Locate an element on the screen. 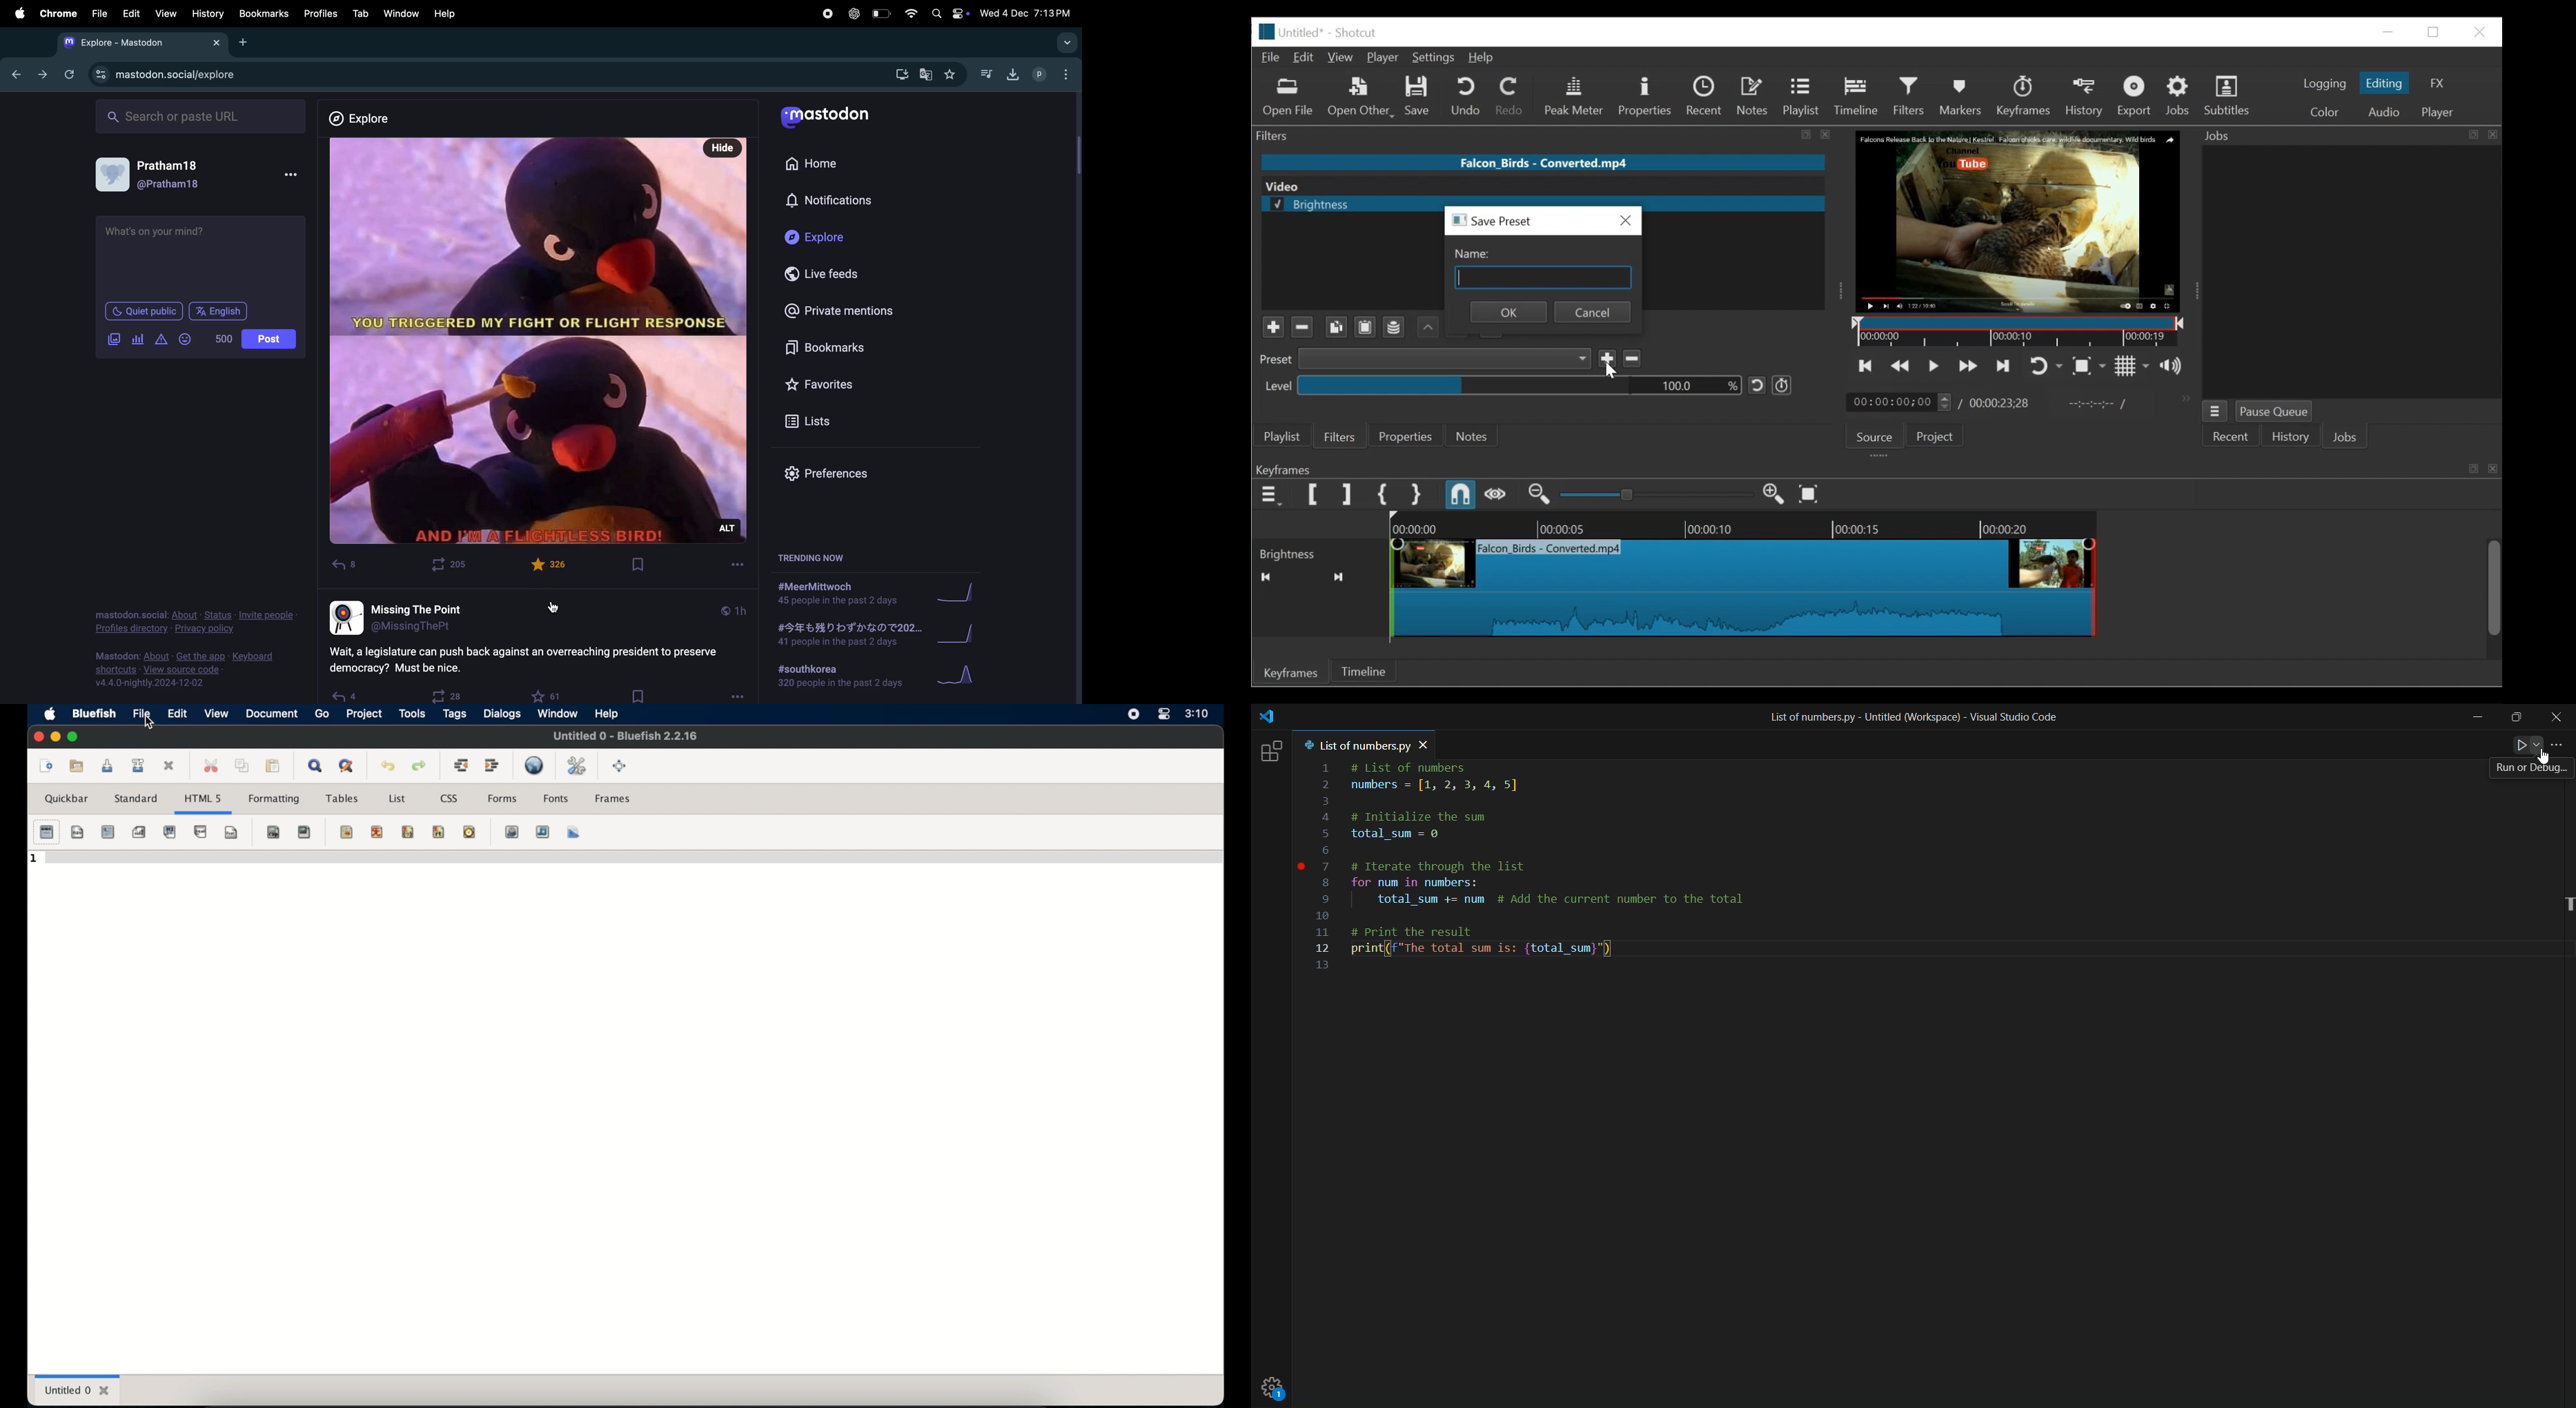 This screenshot has width=2576, height=1428. date and time is located at coordinates (1026, 11).